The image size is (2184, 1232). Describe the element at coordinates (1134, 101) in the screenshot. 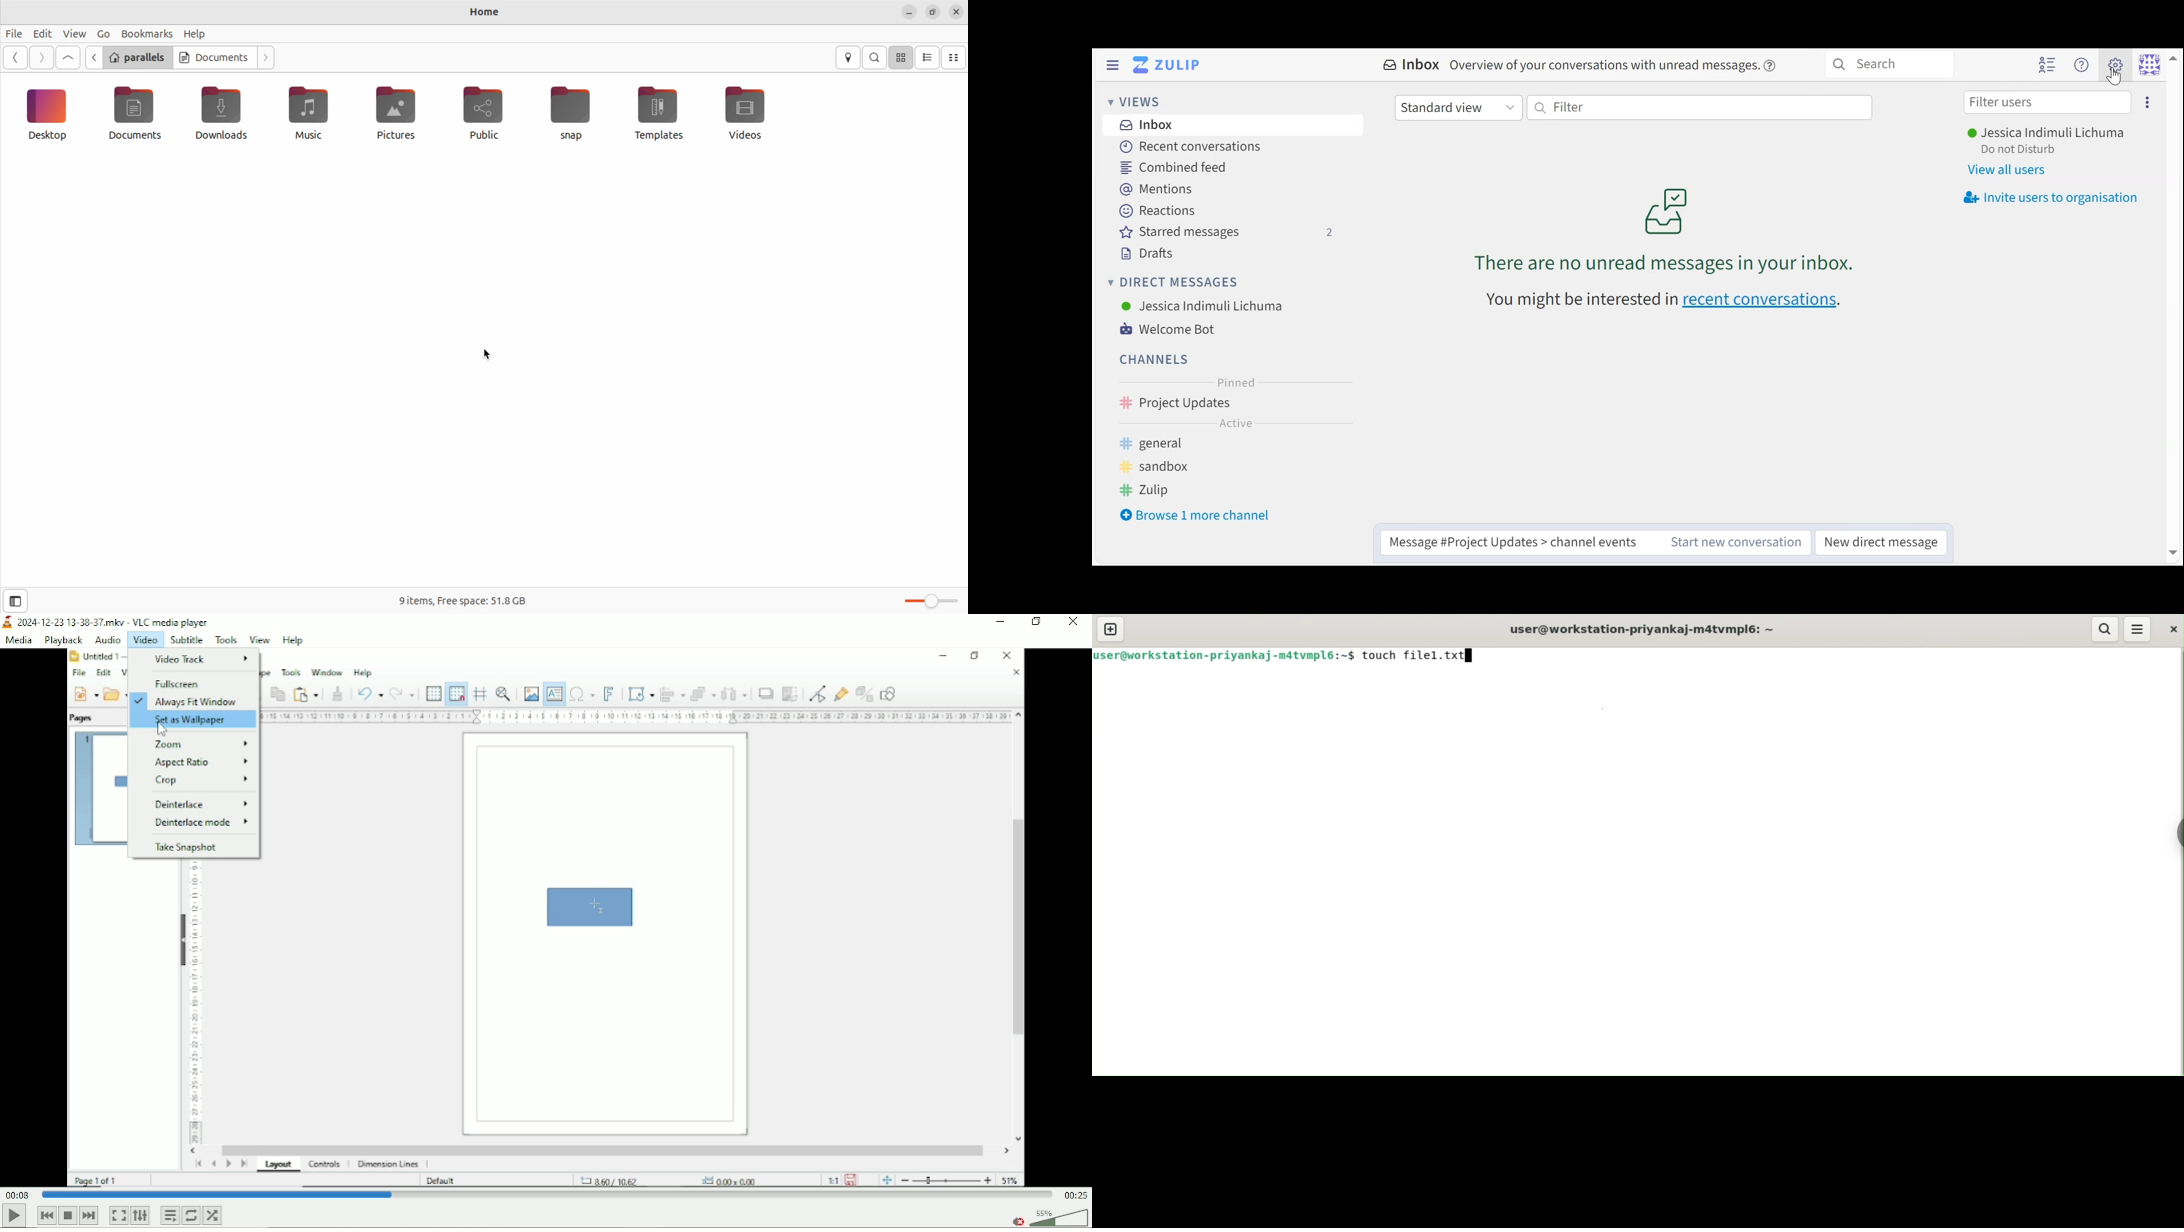

I see `Views` at that location.